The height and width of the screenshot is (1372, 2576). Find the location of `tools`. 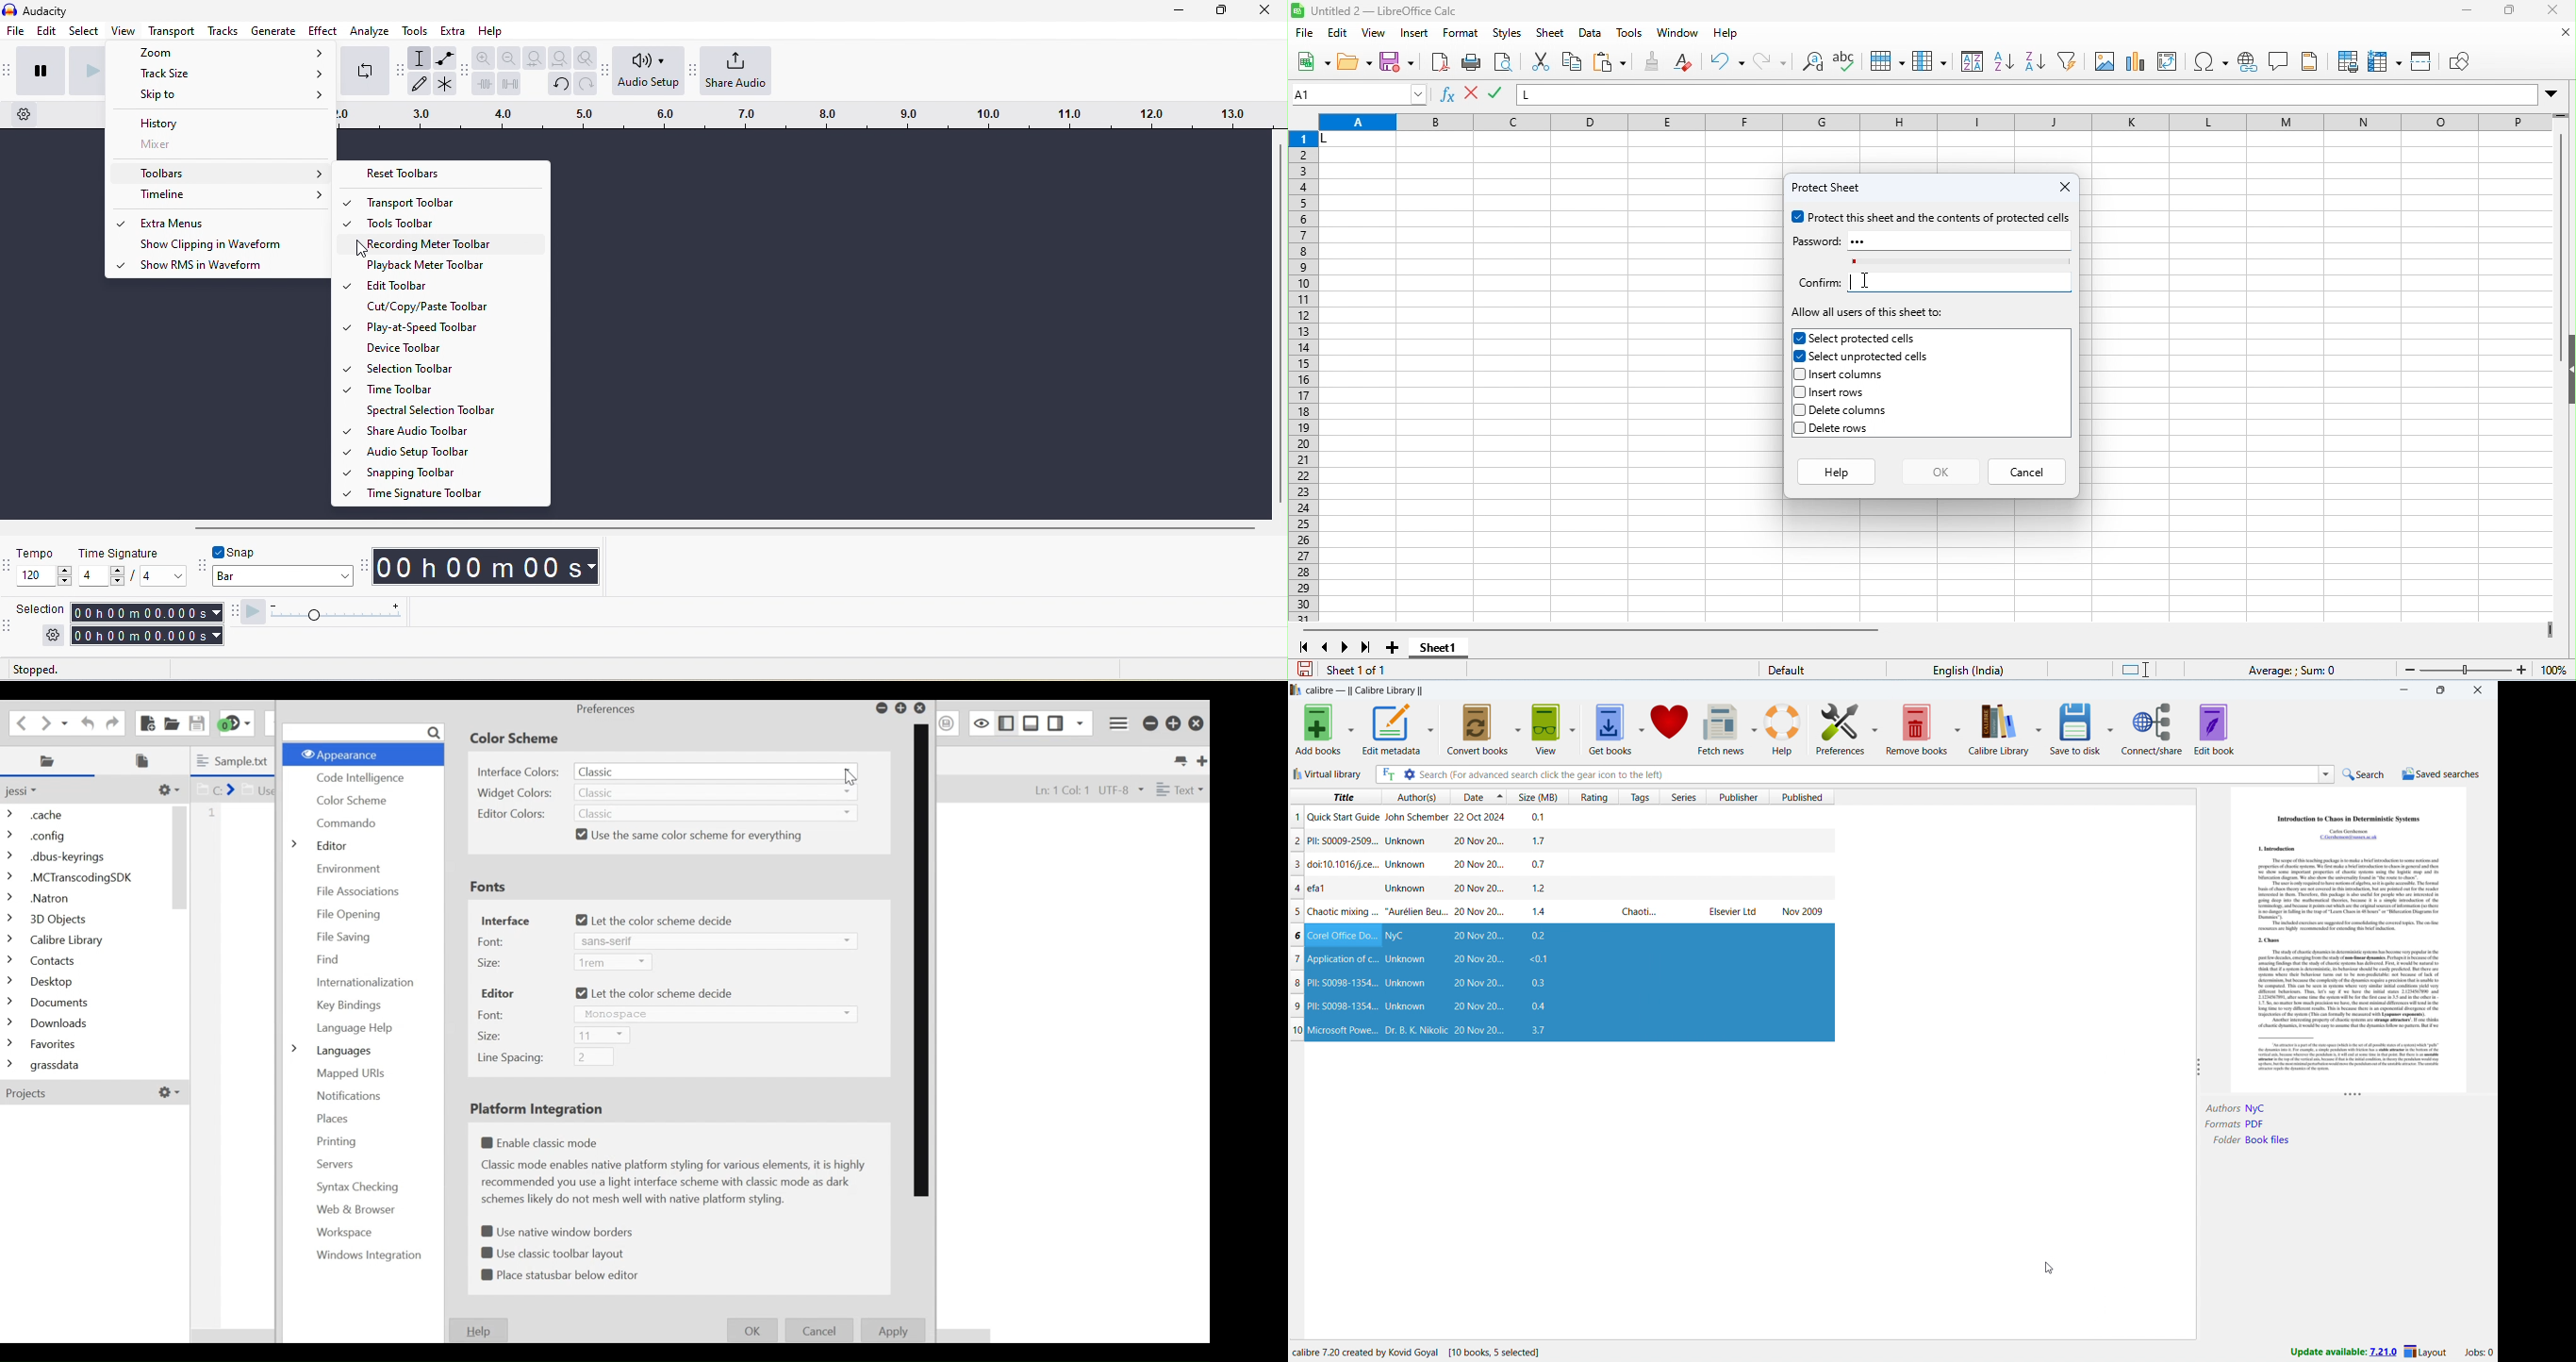

tools is located at coordinates (1631, 33).